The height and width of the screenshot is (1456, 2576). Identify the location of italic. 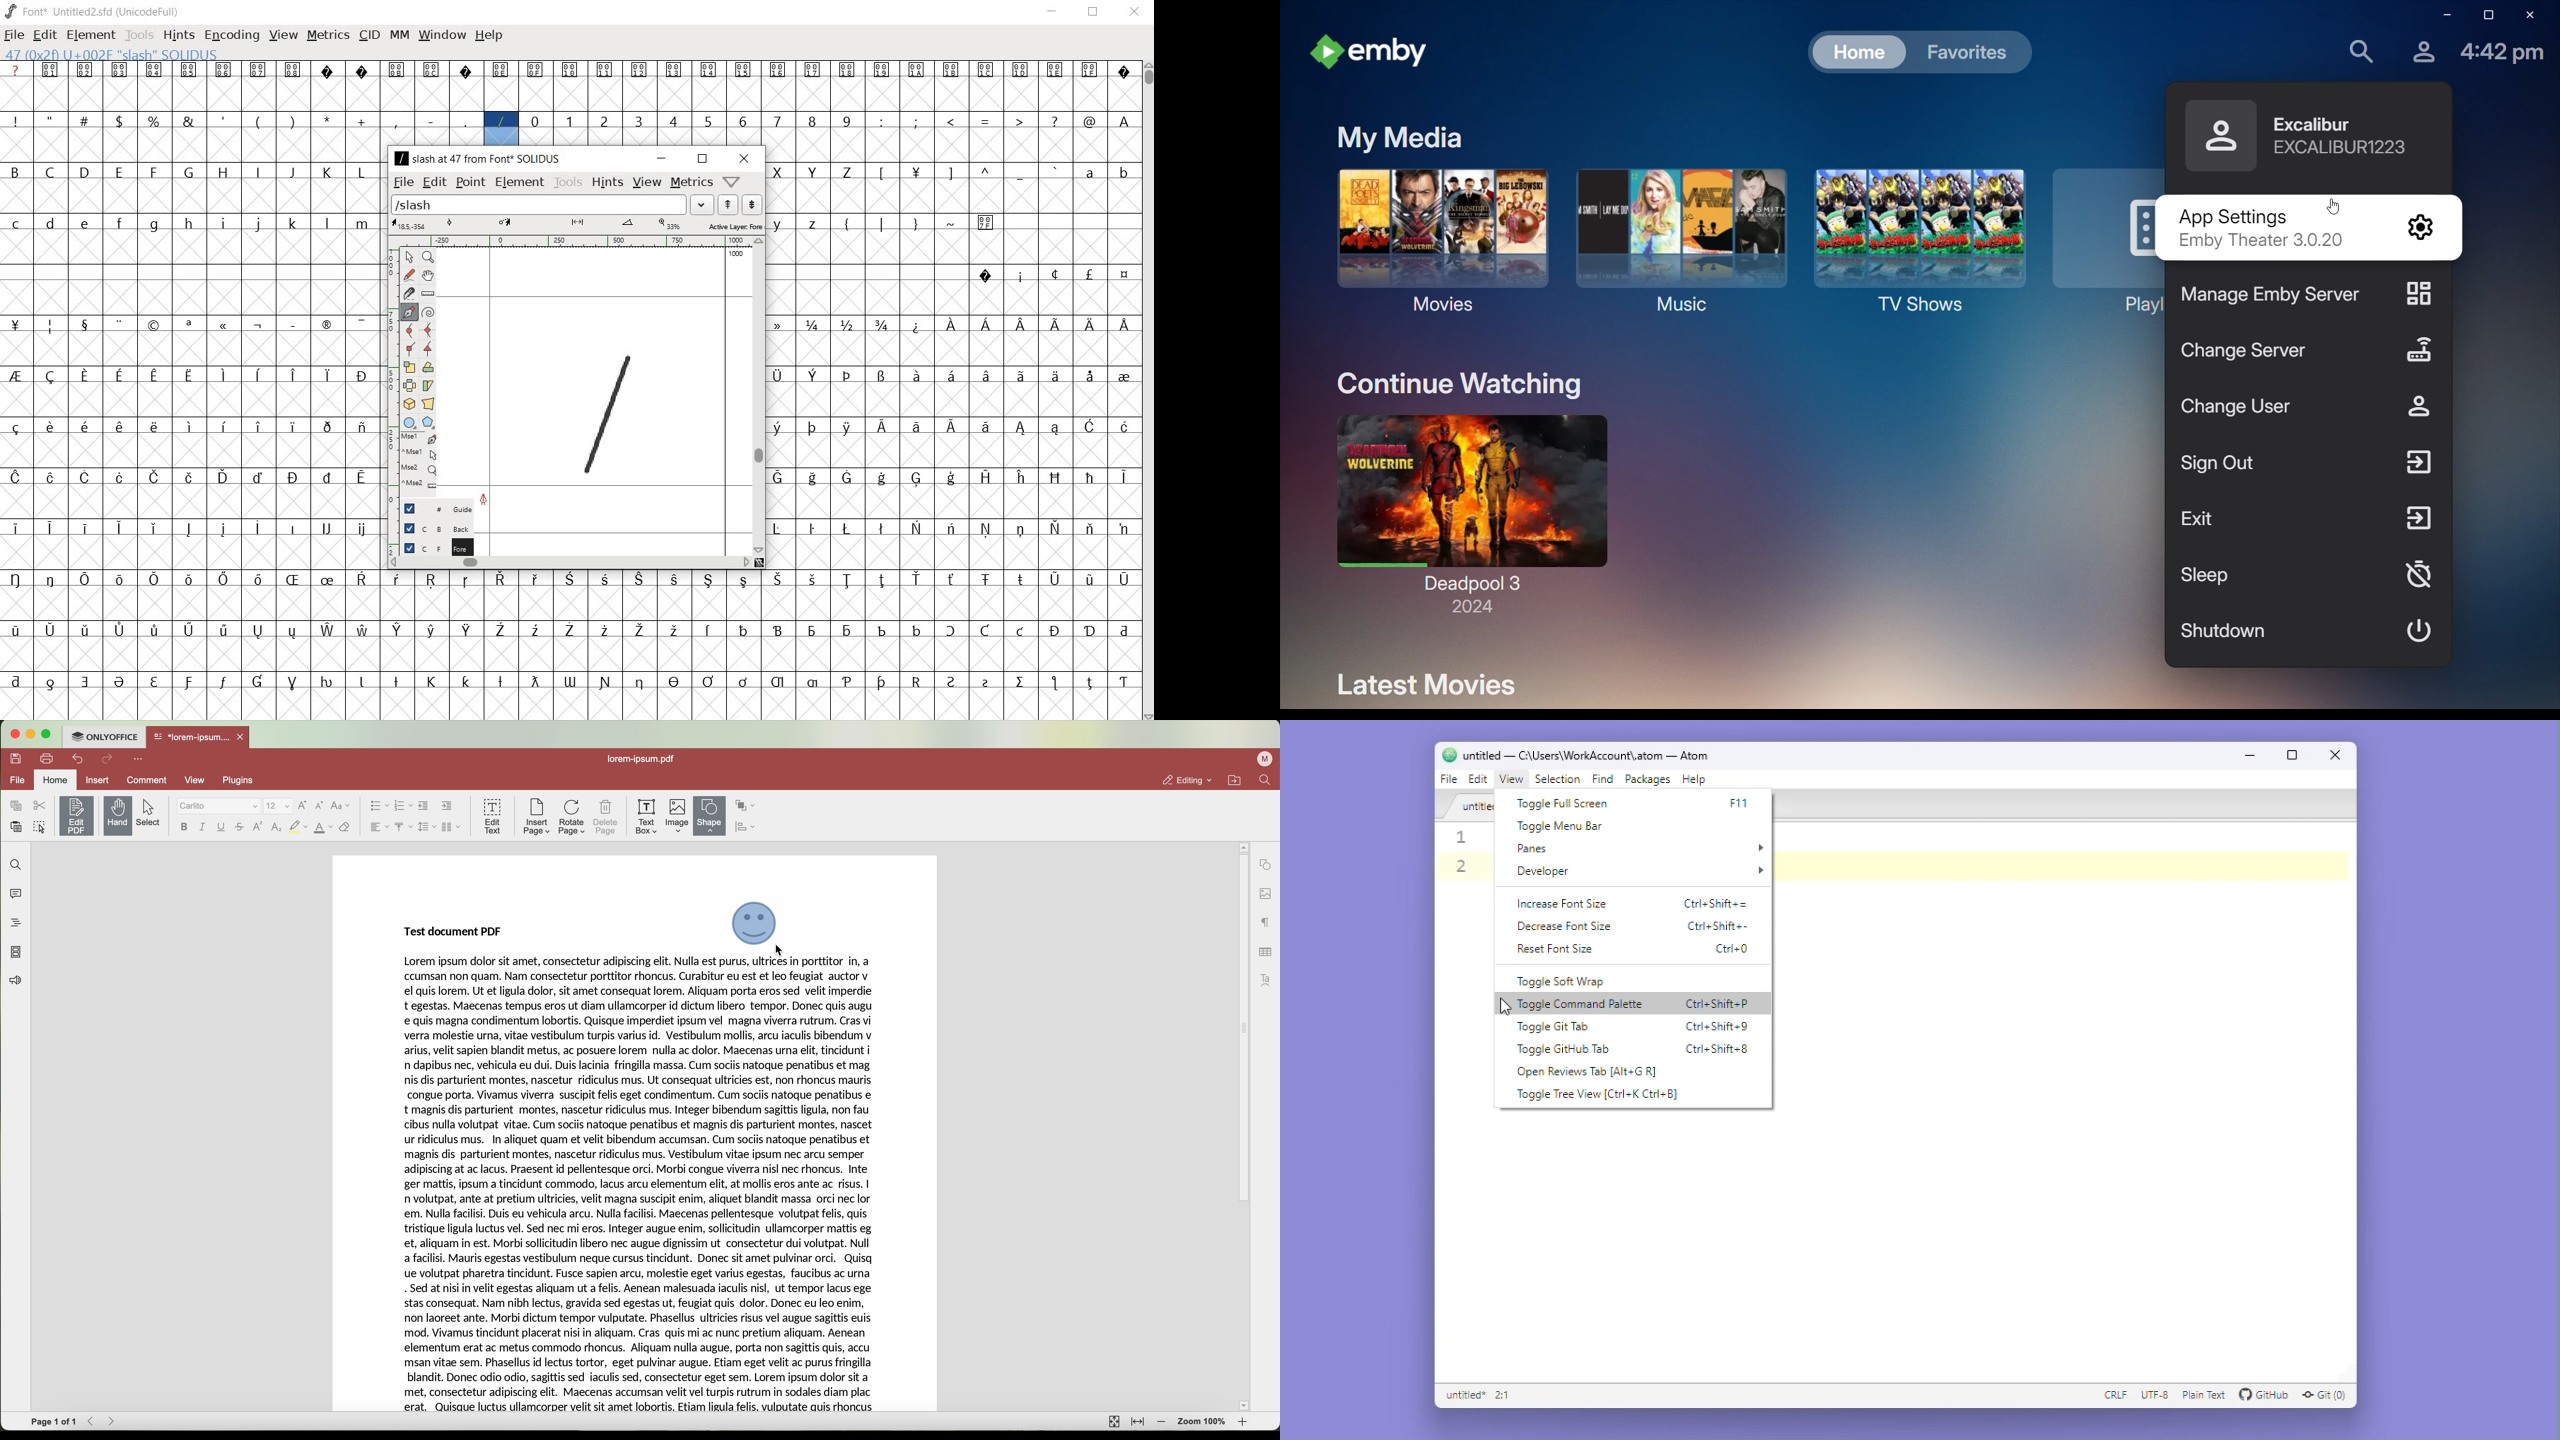
(202, 826).